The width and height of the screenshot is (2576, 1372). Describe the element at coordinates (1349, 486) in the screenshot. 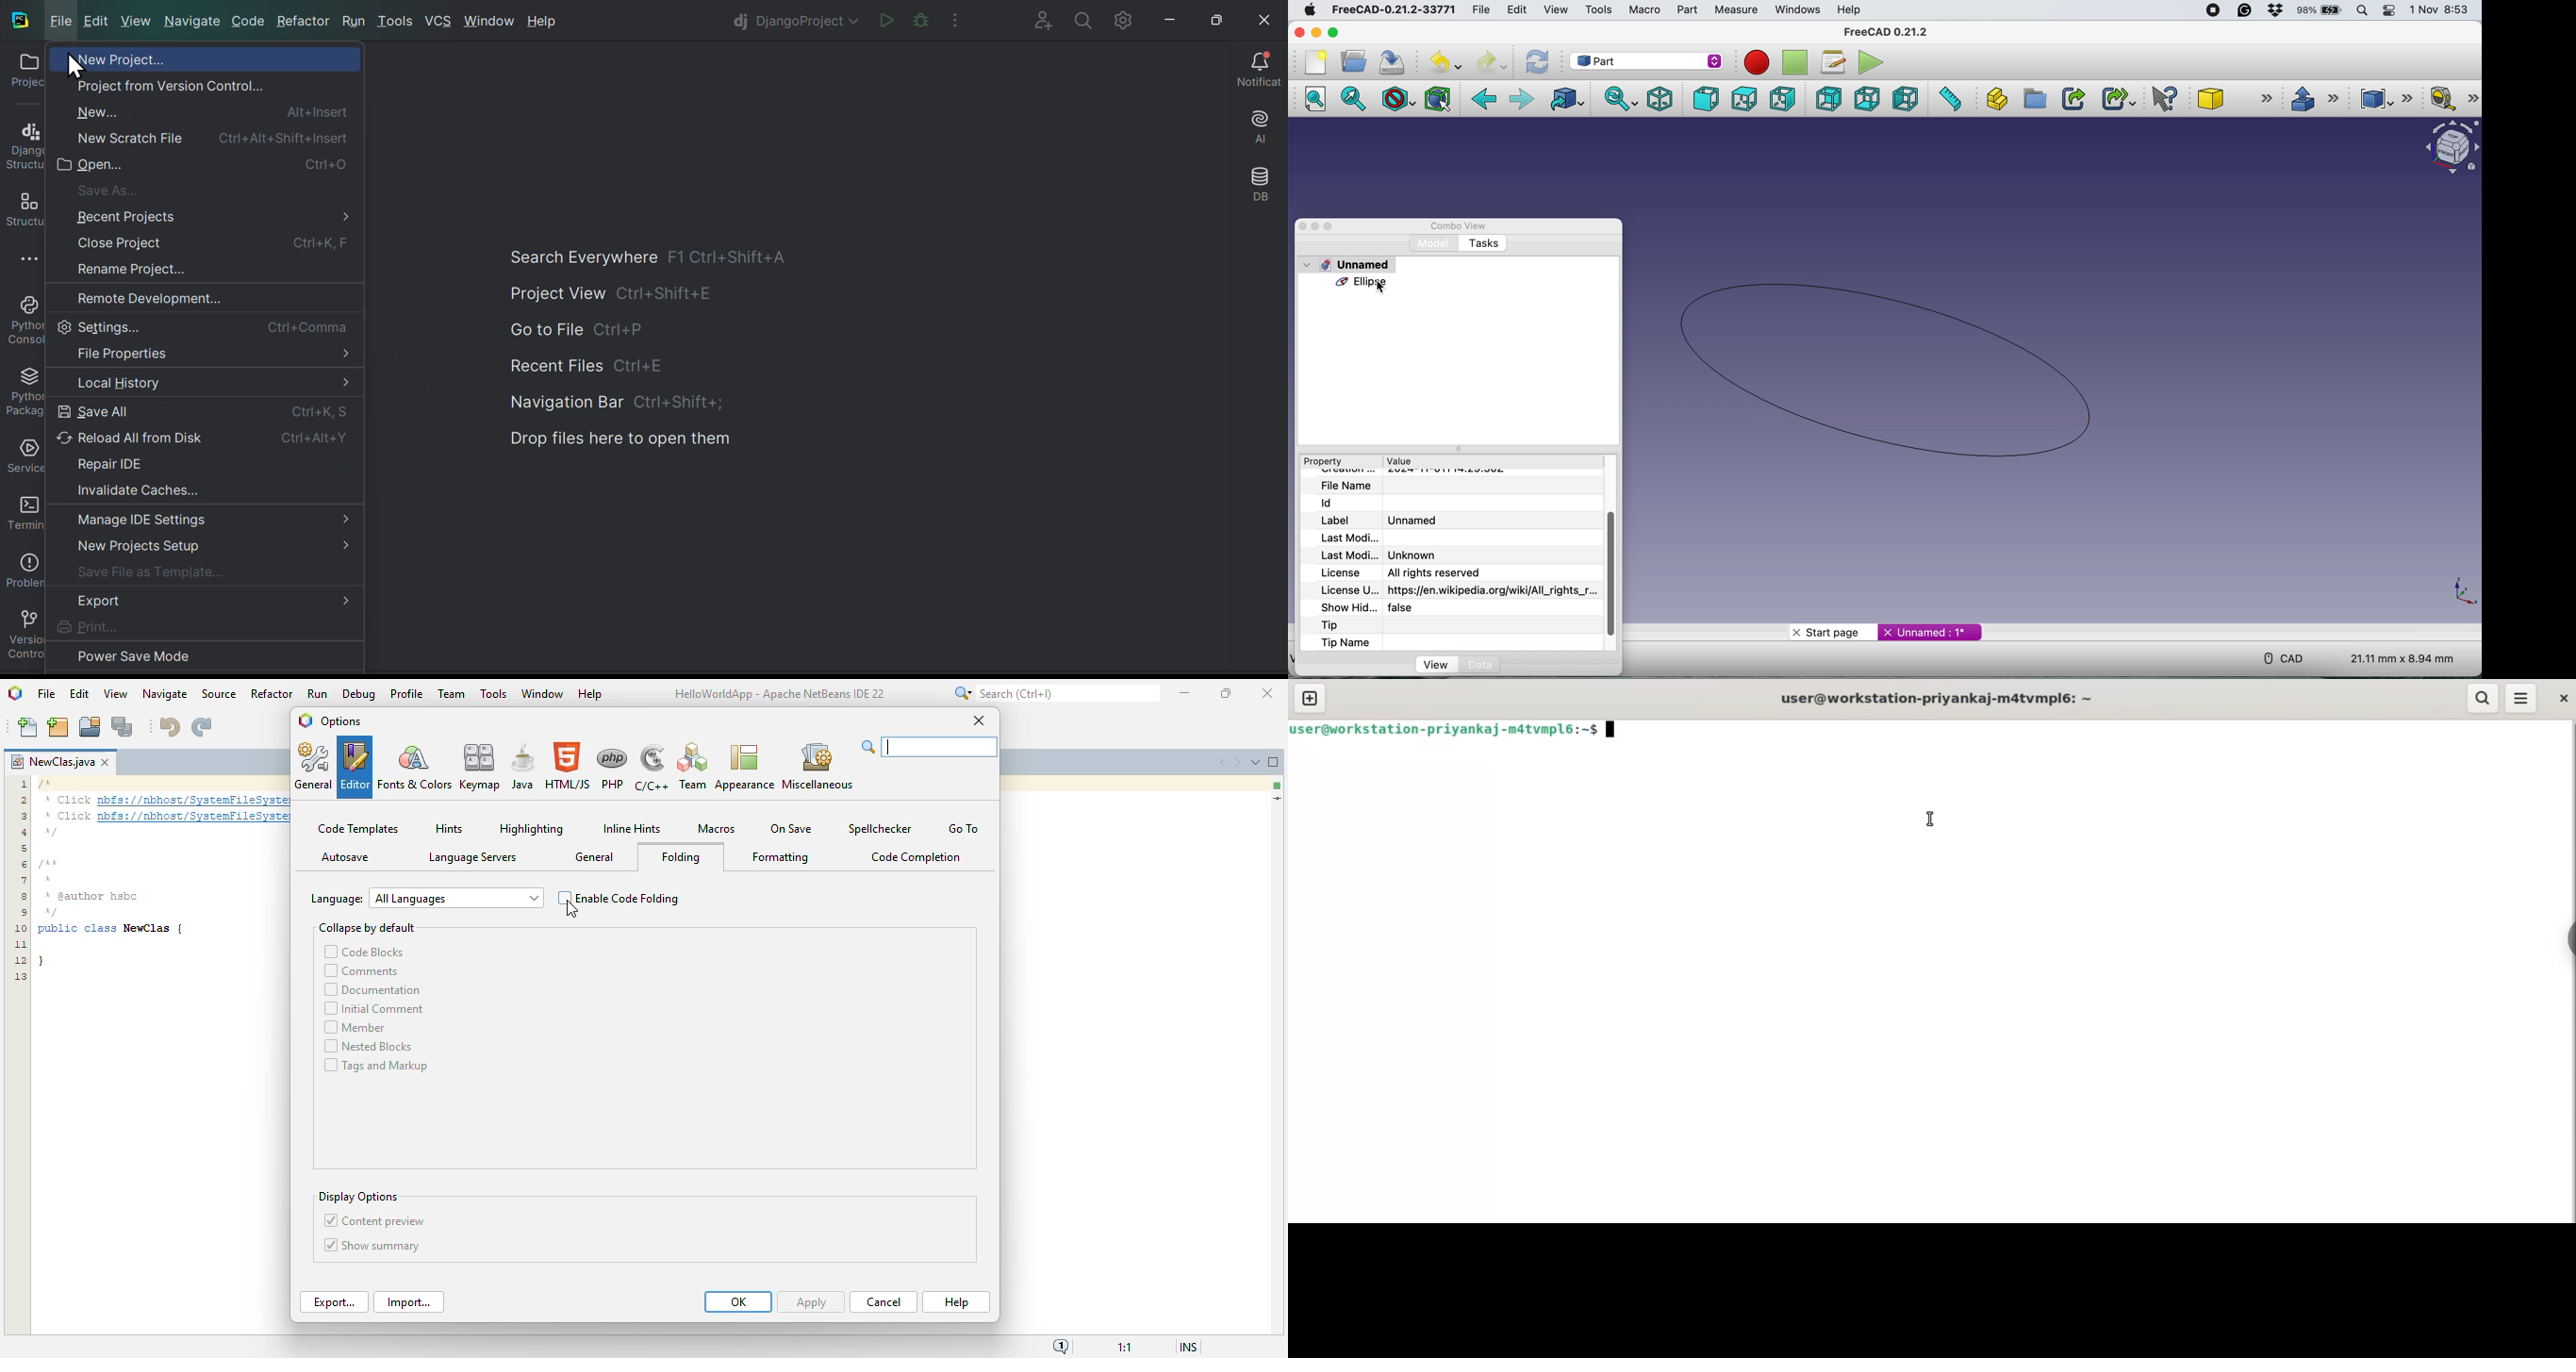

I see `file name` at that location.